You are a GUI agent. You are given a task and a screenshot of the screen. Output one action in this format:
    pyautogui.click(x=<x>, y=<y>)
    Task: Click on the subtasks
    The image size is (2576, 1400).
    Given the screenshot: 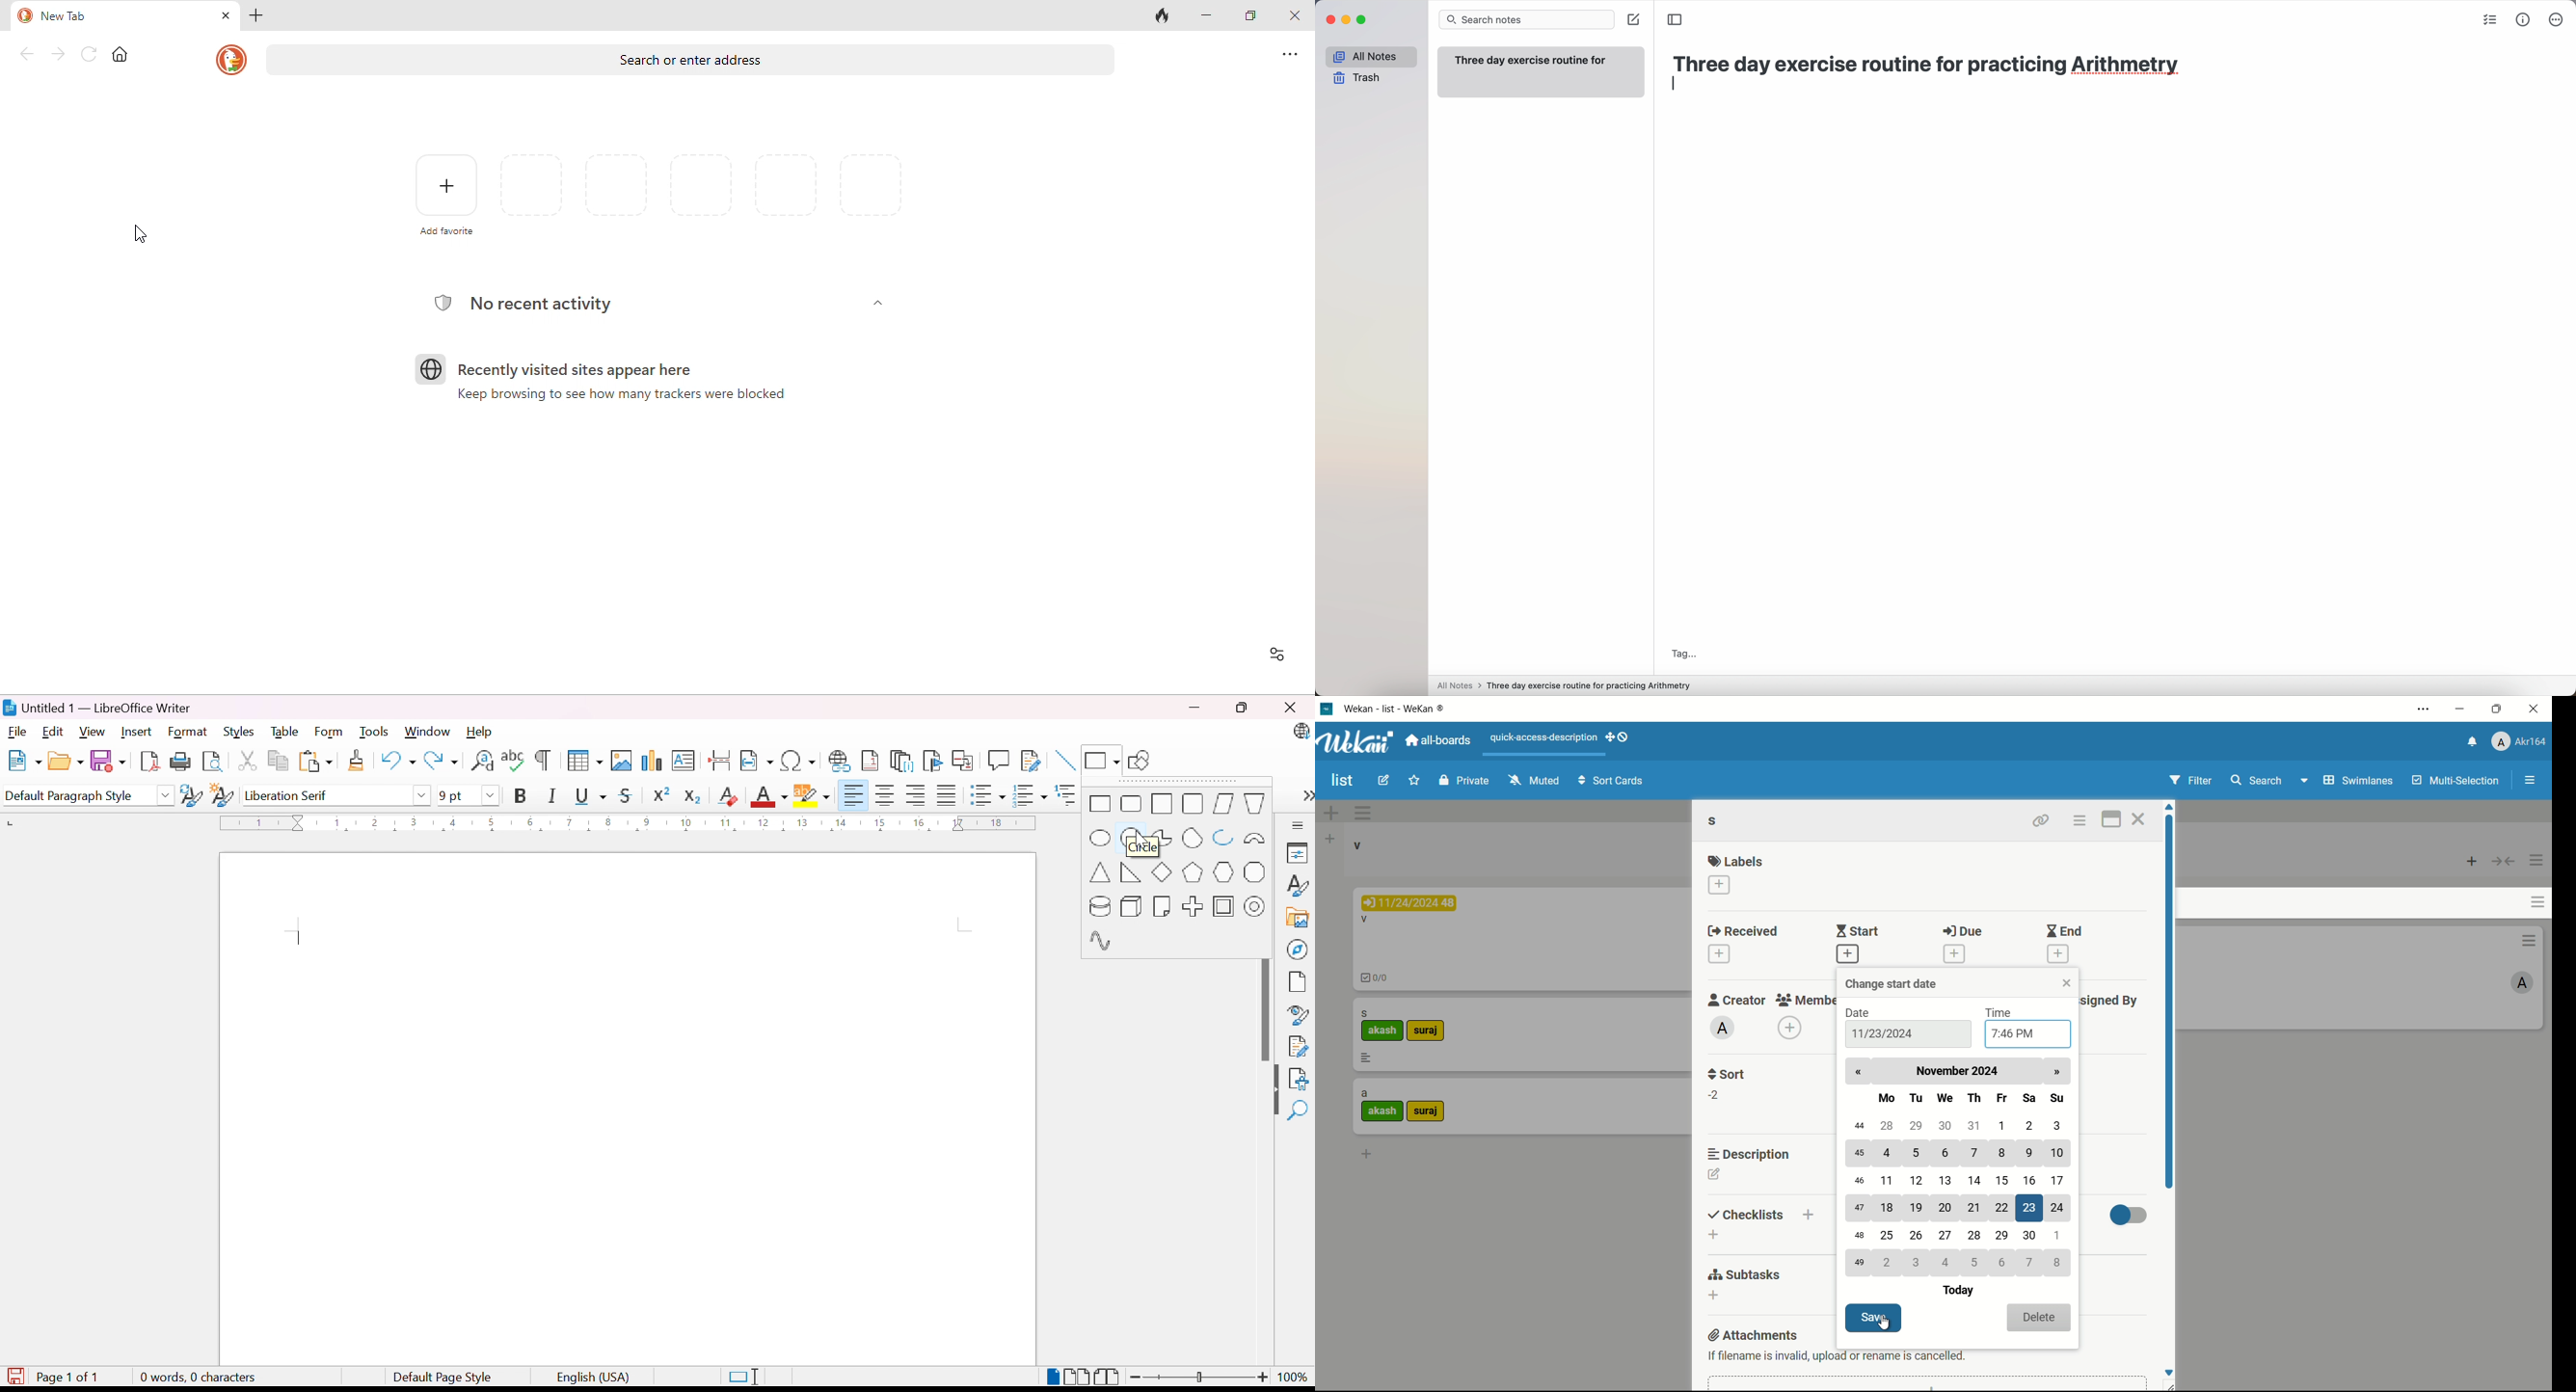 What is the action you would take?
    pyautogui.click(x=1746, y=1274)
    